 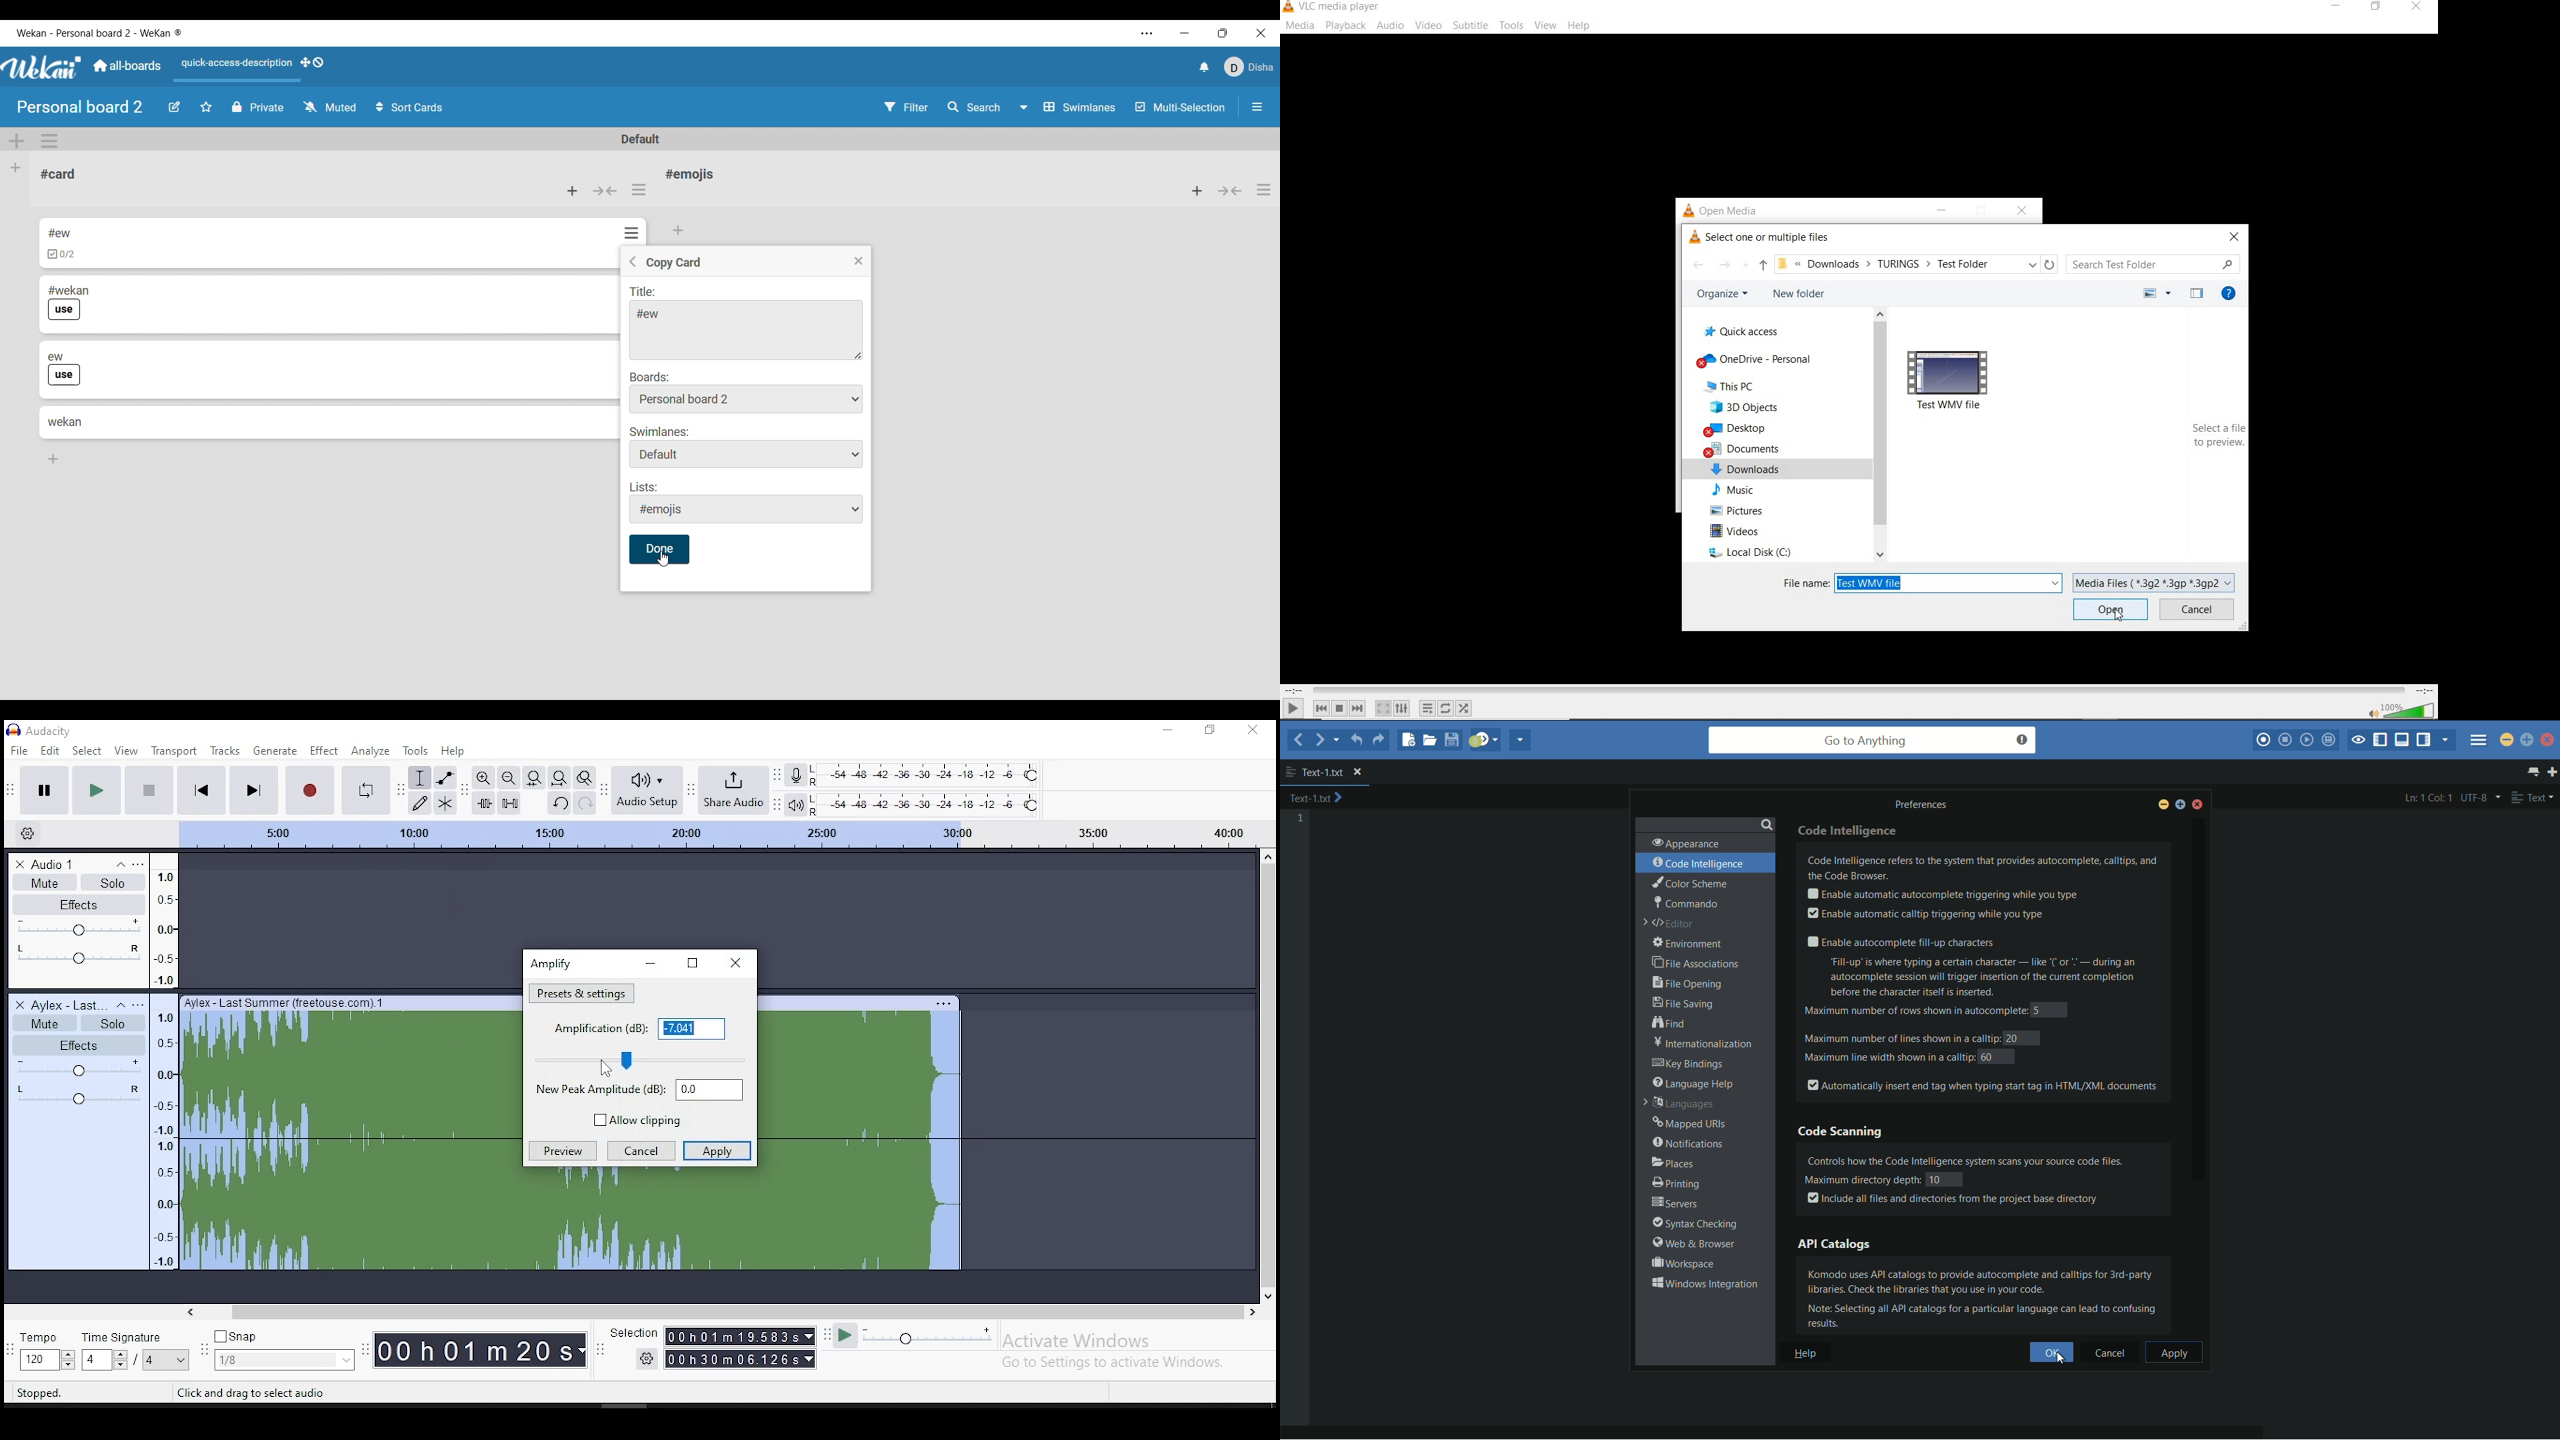 I want to click on Indicates checklist in card 1, so click(x=61, y=255).